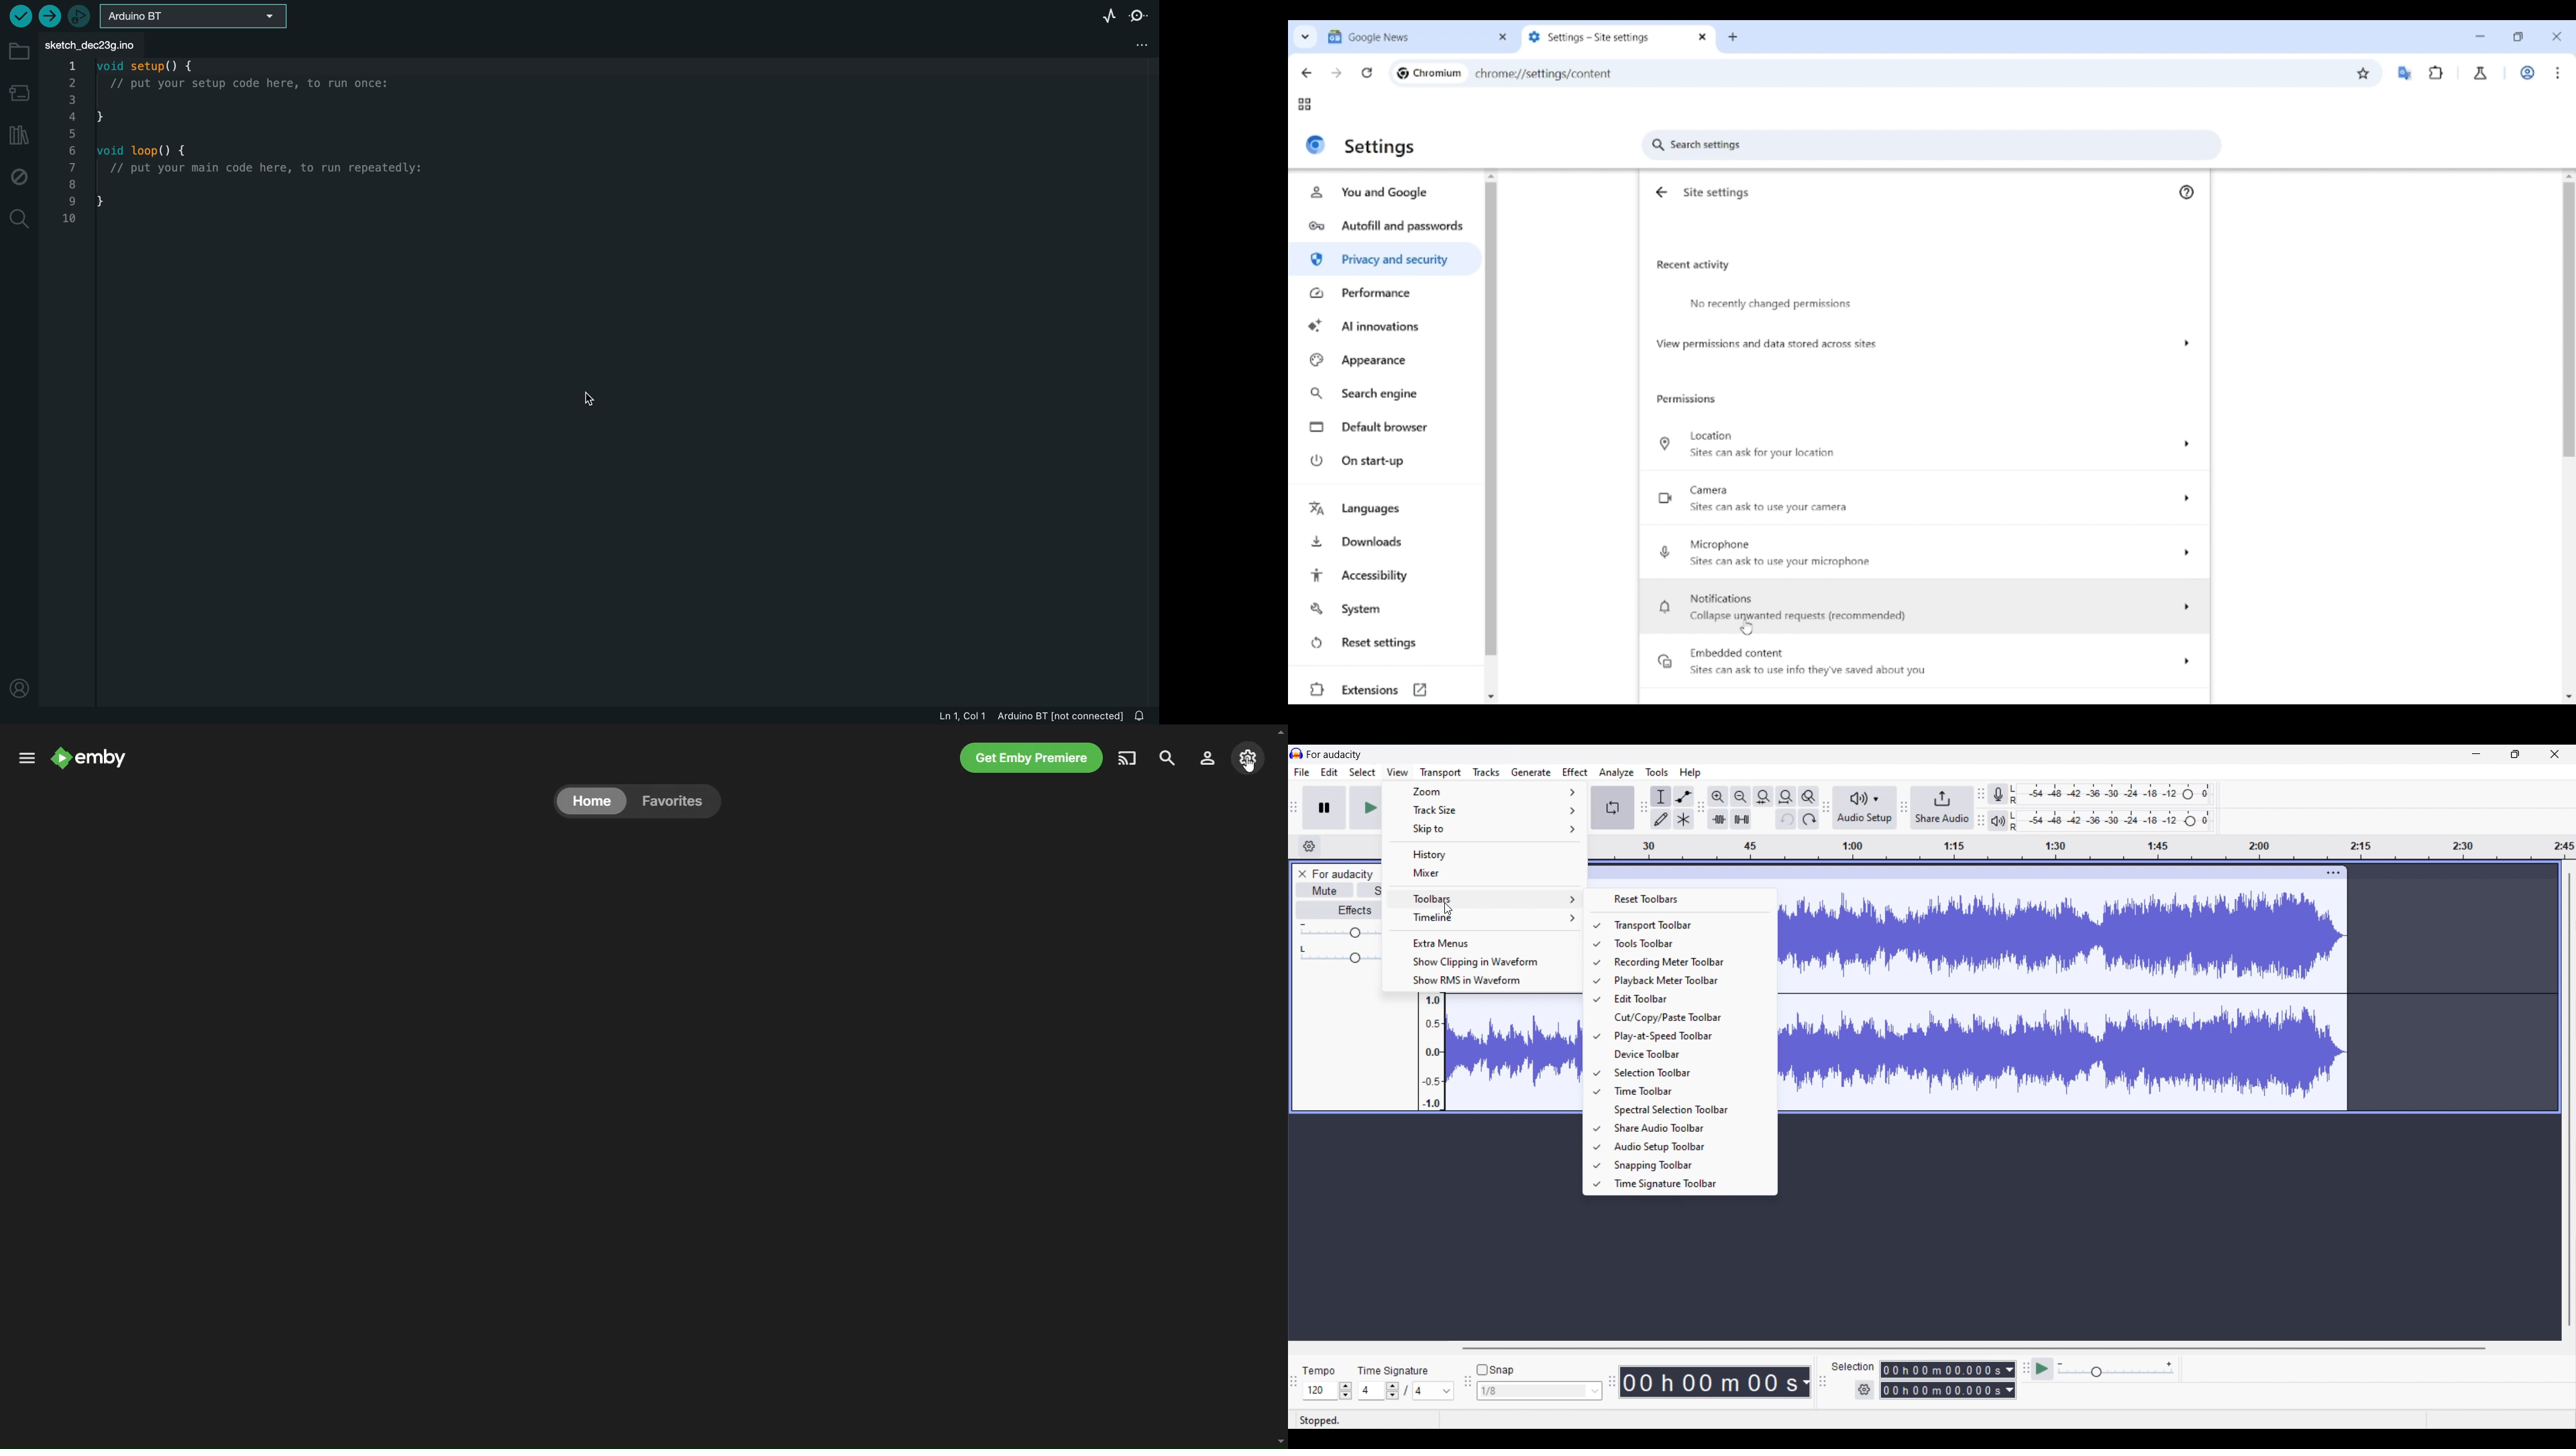 This screenshot has width=2576, height=1456. I want to click on Tools, so click(1656, 772).